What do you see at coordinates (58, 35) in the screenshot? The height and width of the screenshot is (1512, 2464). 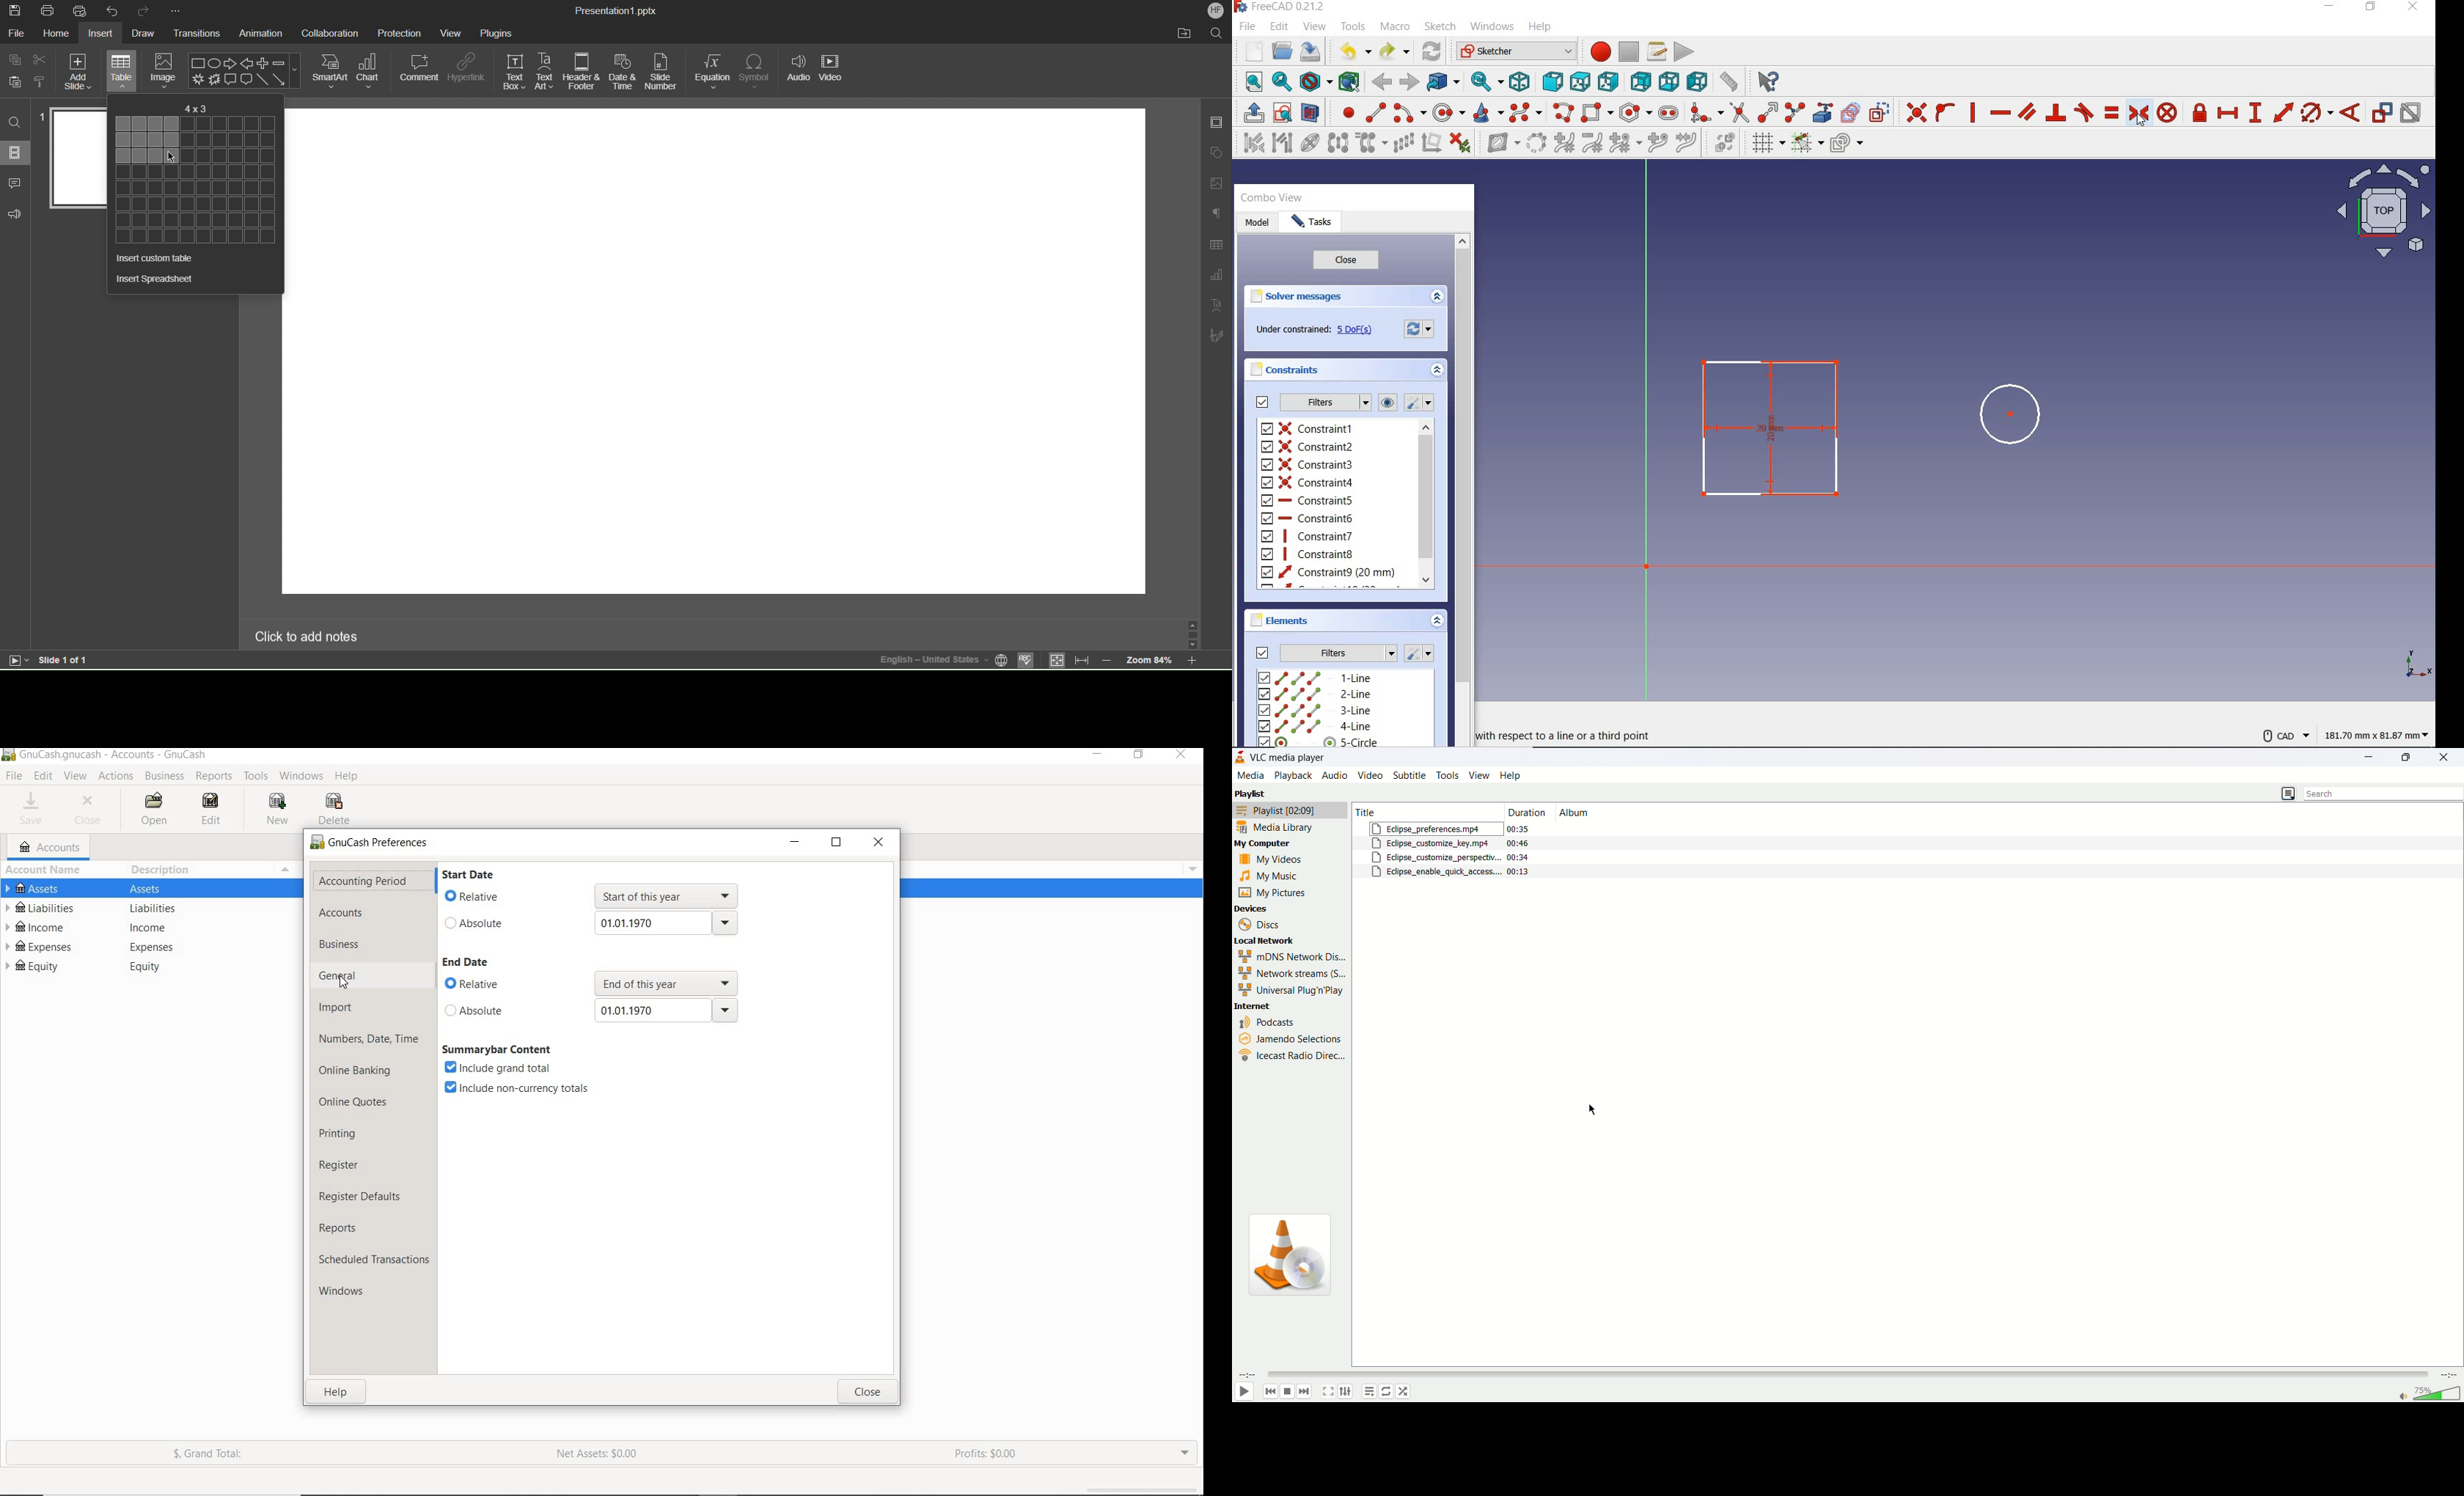 I see `Home` at bounding box center [58, 35].